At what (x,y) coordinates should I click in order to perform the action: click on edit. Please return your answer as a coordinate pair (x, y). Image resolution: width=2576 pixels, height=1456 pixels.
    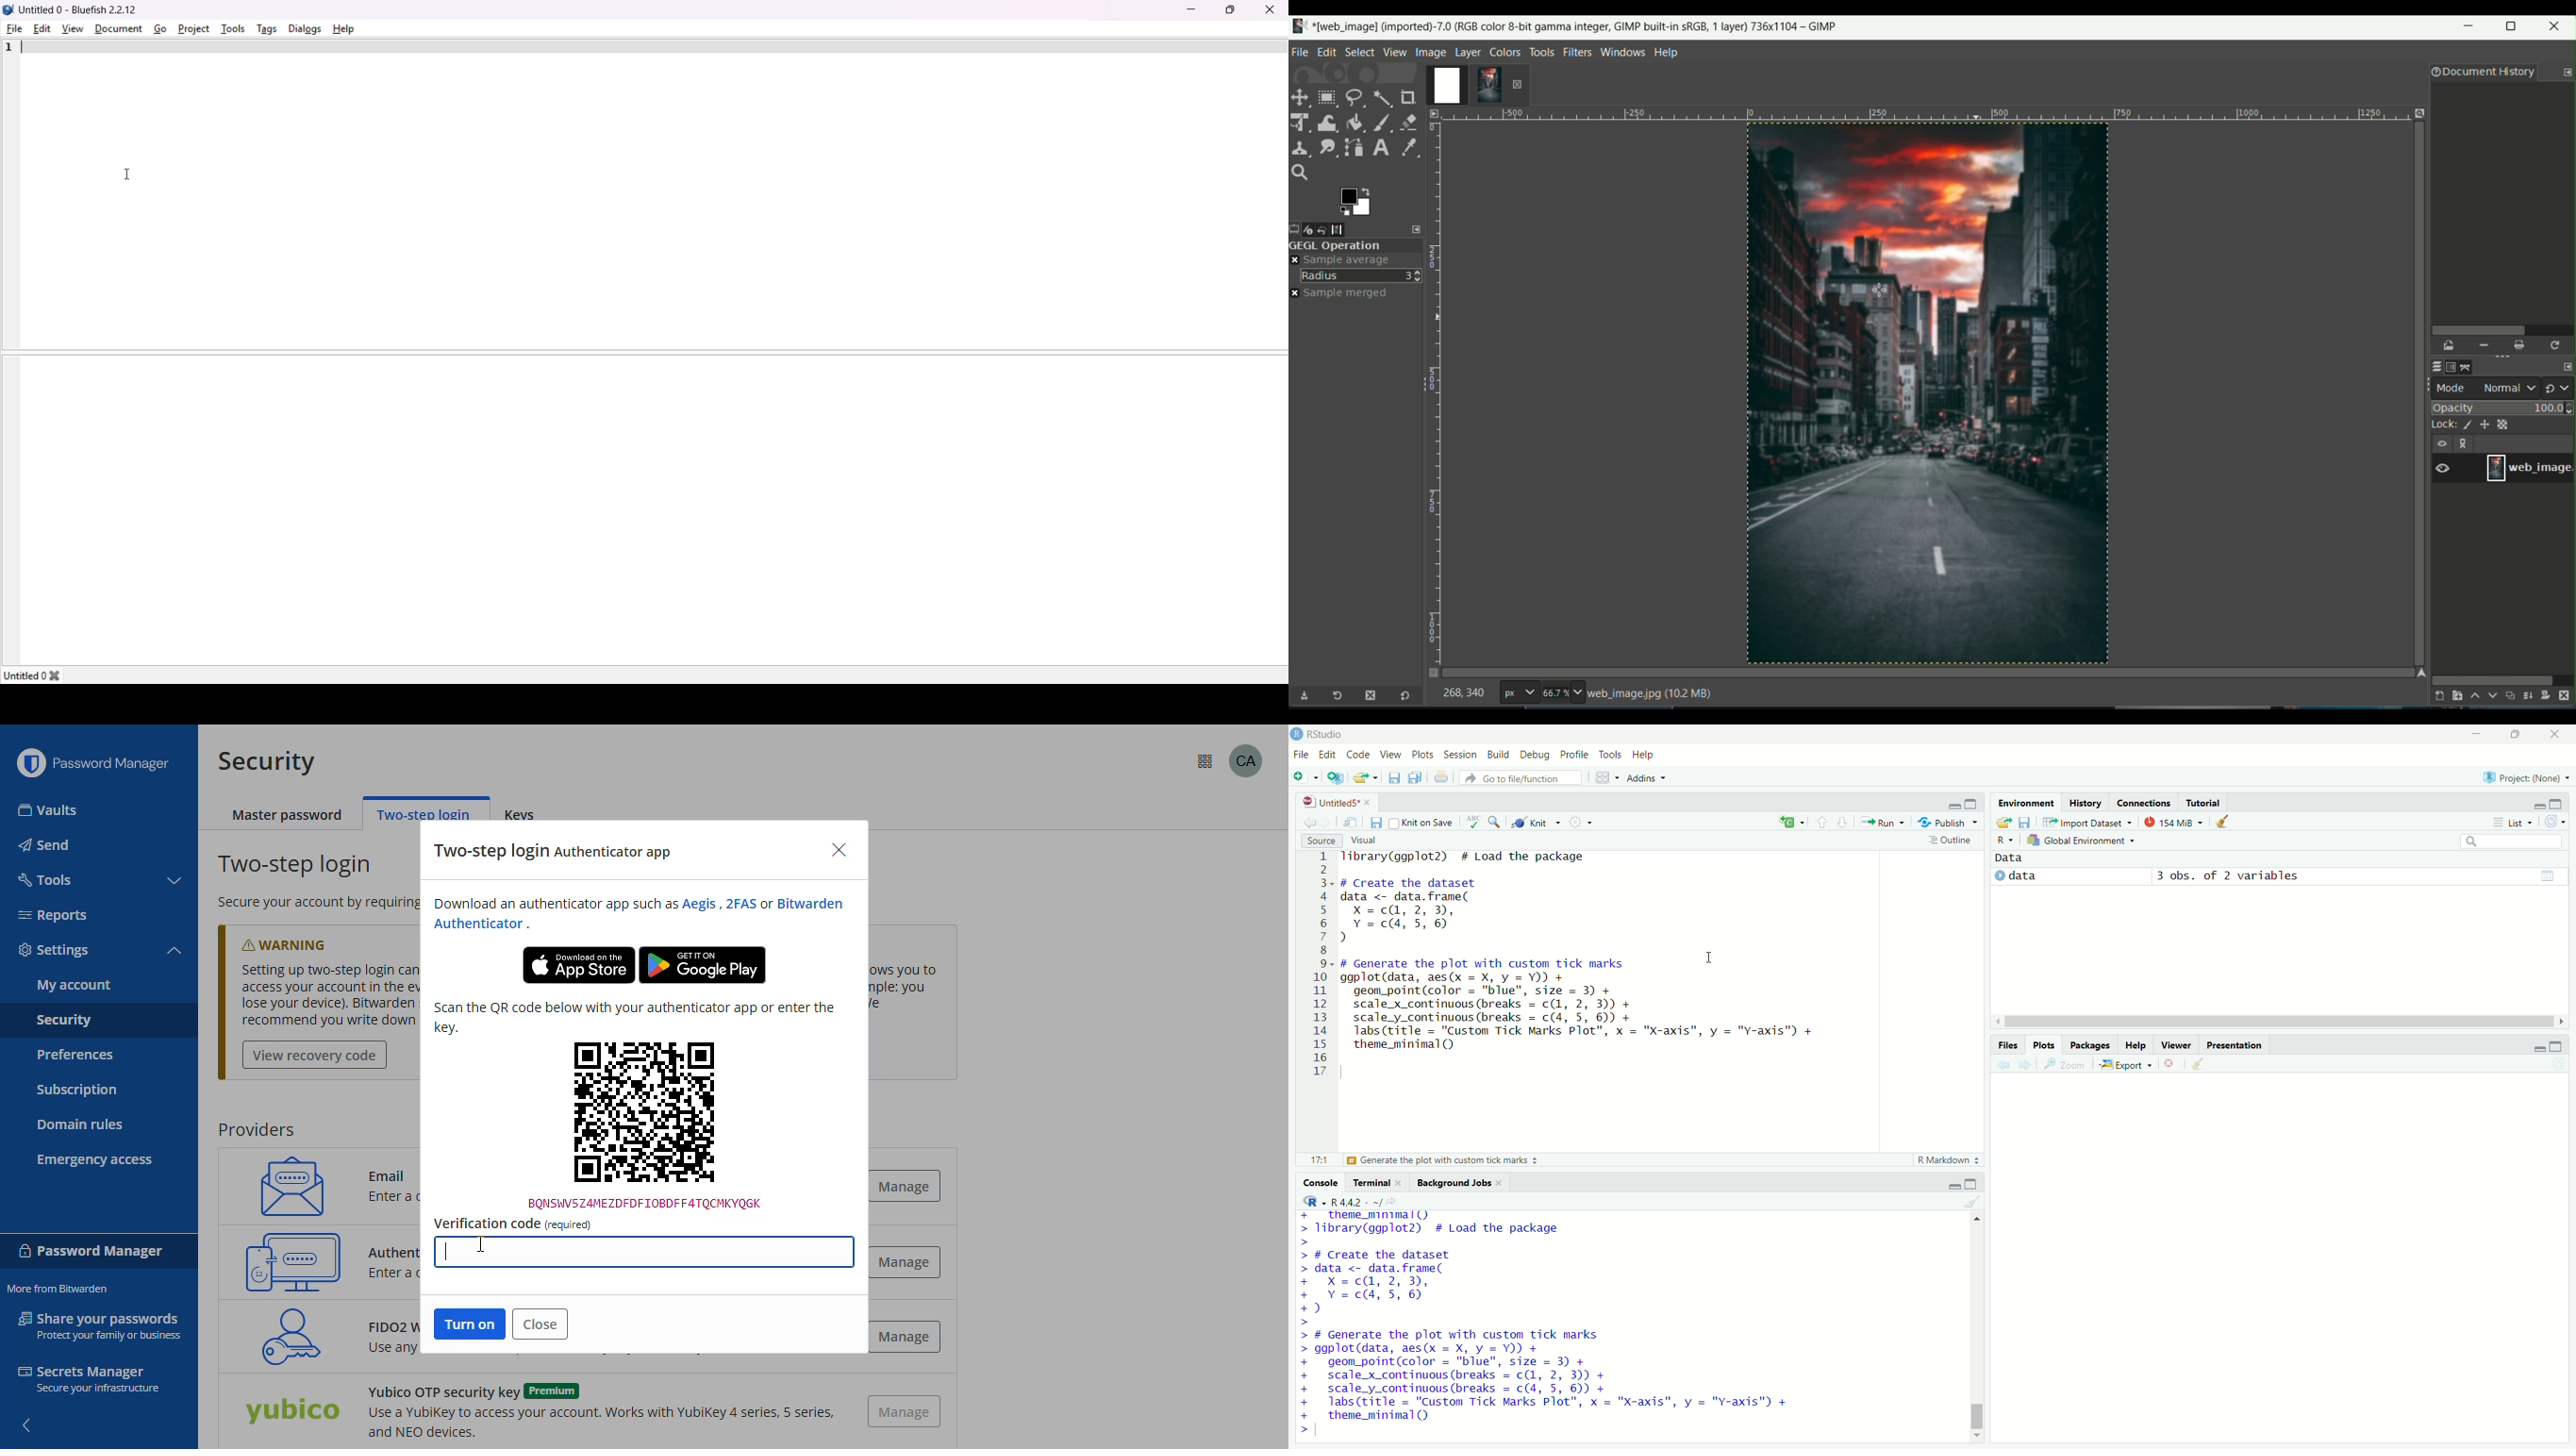
    Looking at the image, I should click on (1329, 755).